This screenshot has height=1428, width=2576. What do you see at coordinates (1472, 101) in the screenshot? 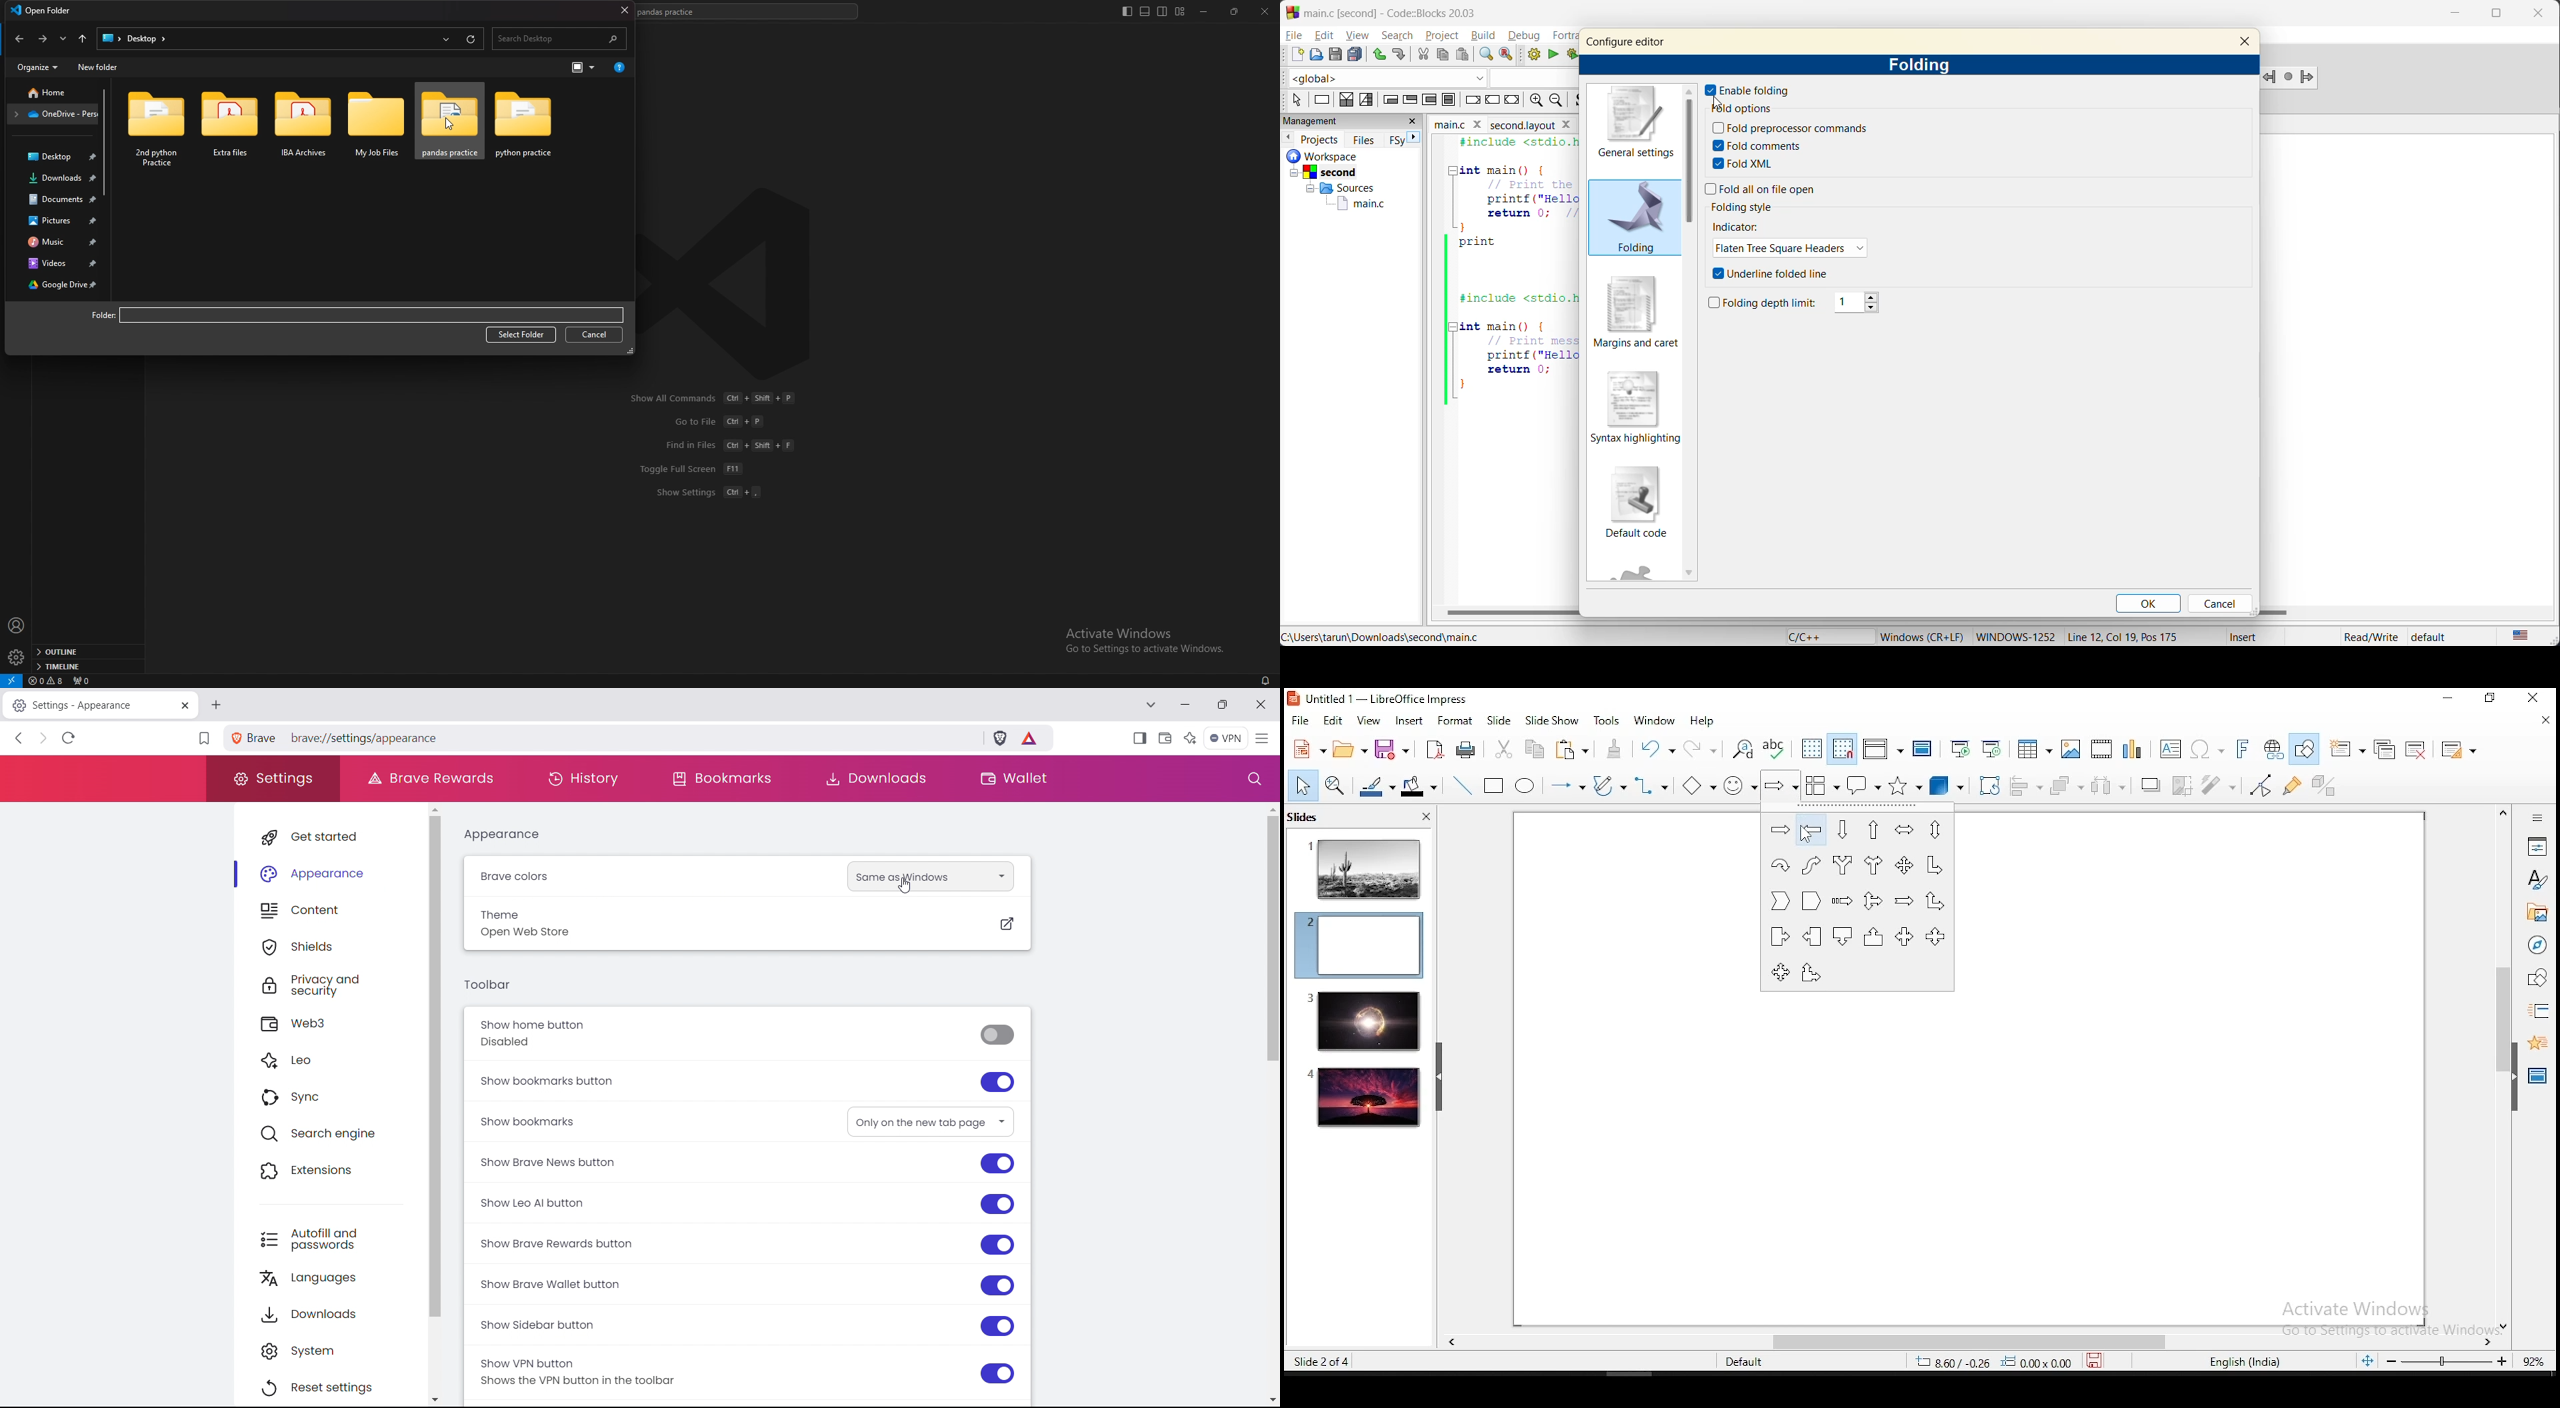
I see `break instruction` at bounding box center [1472, 101].